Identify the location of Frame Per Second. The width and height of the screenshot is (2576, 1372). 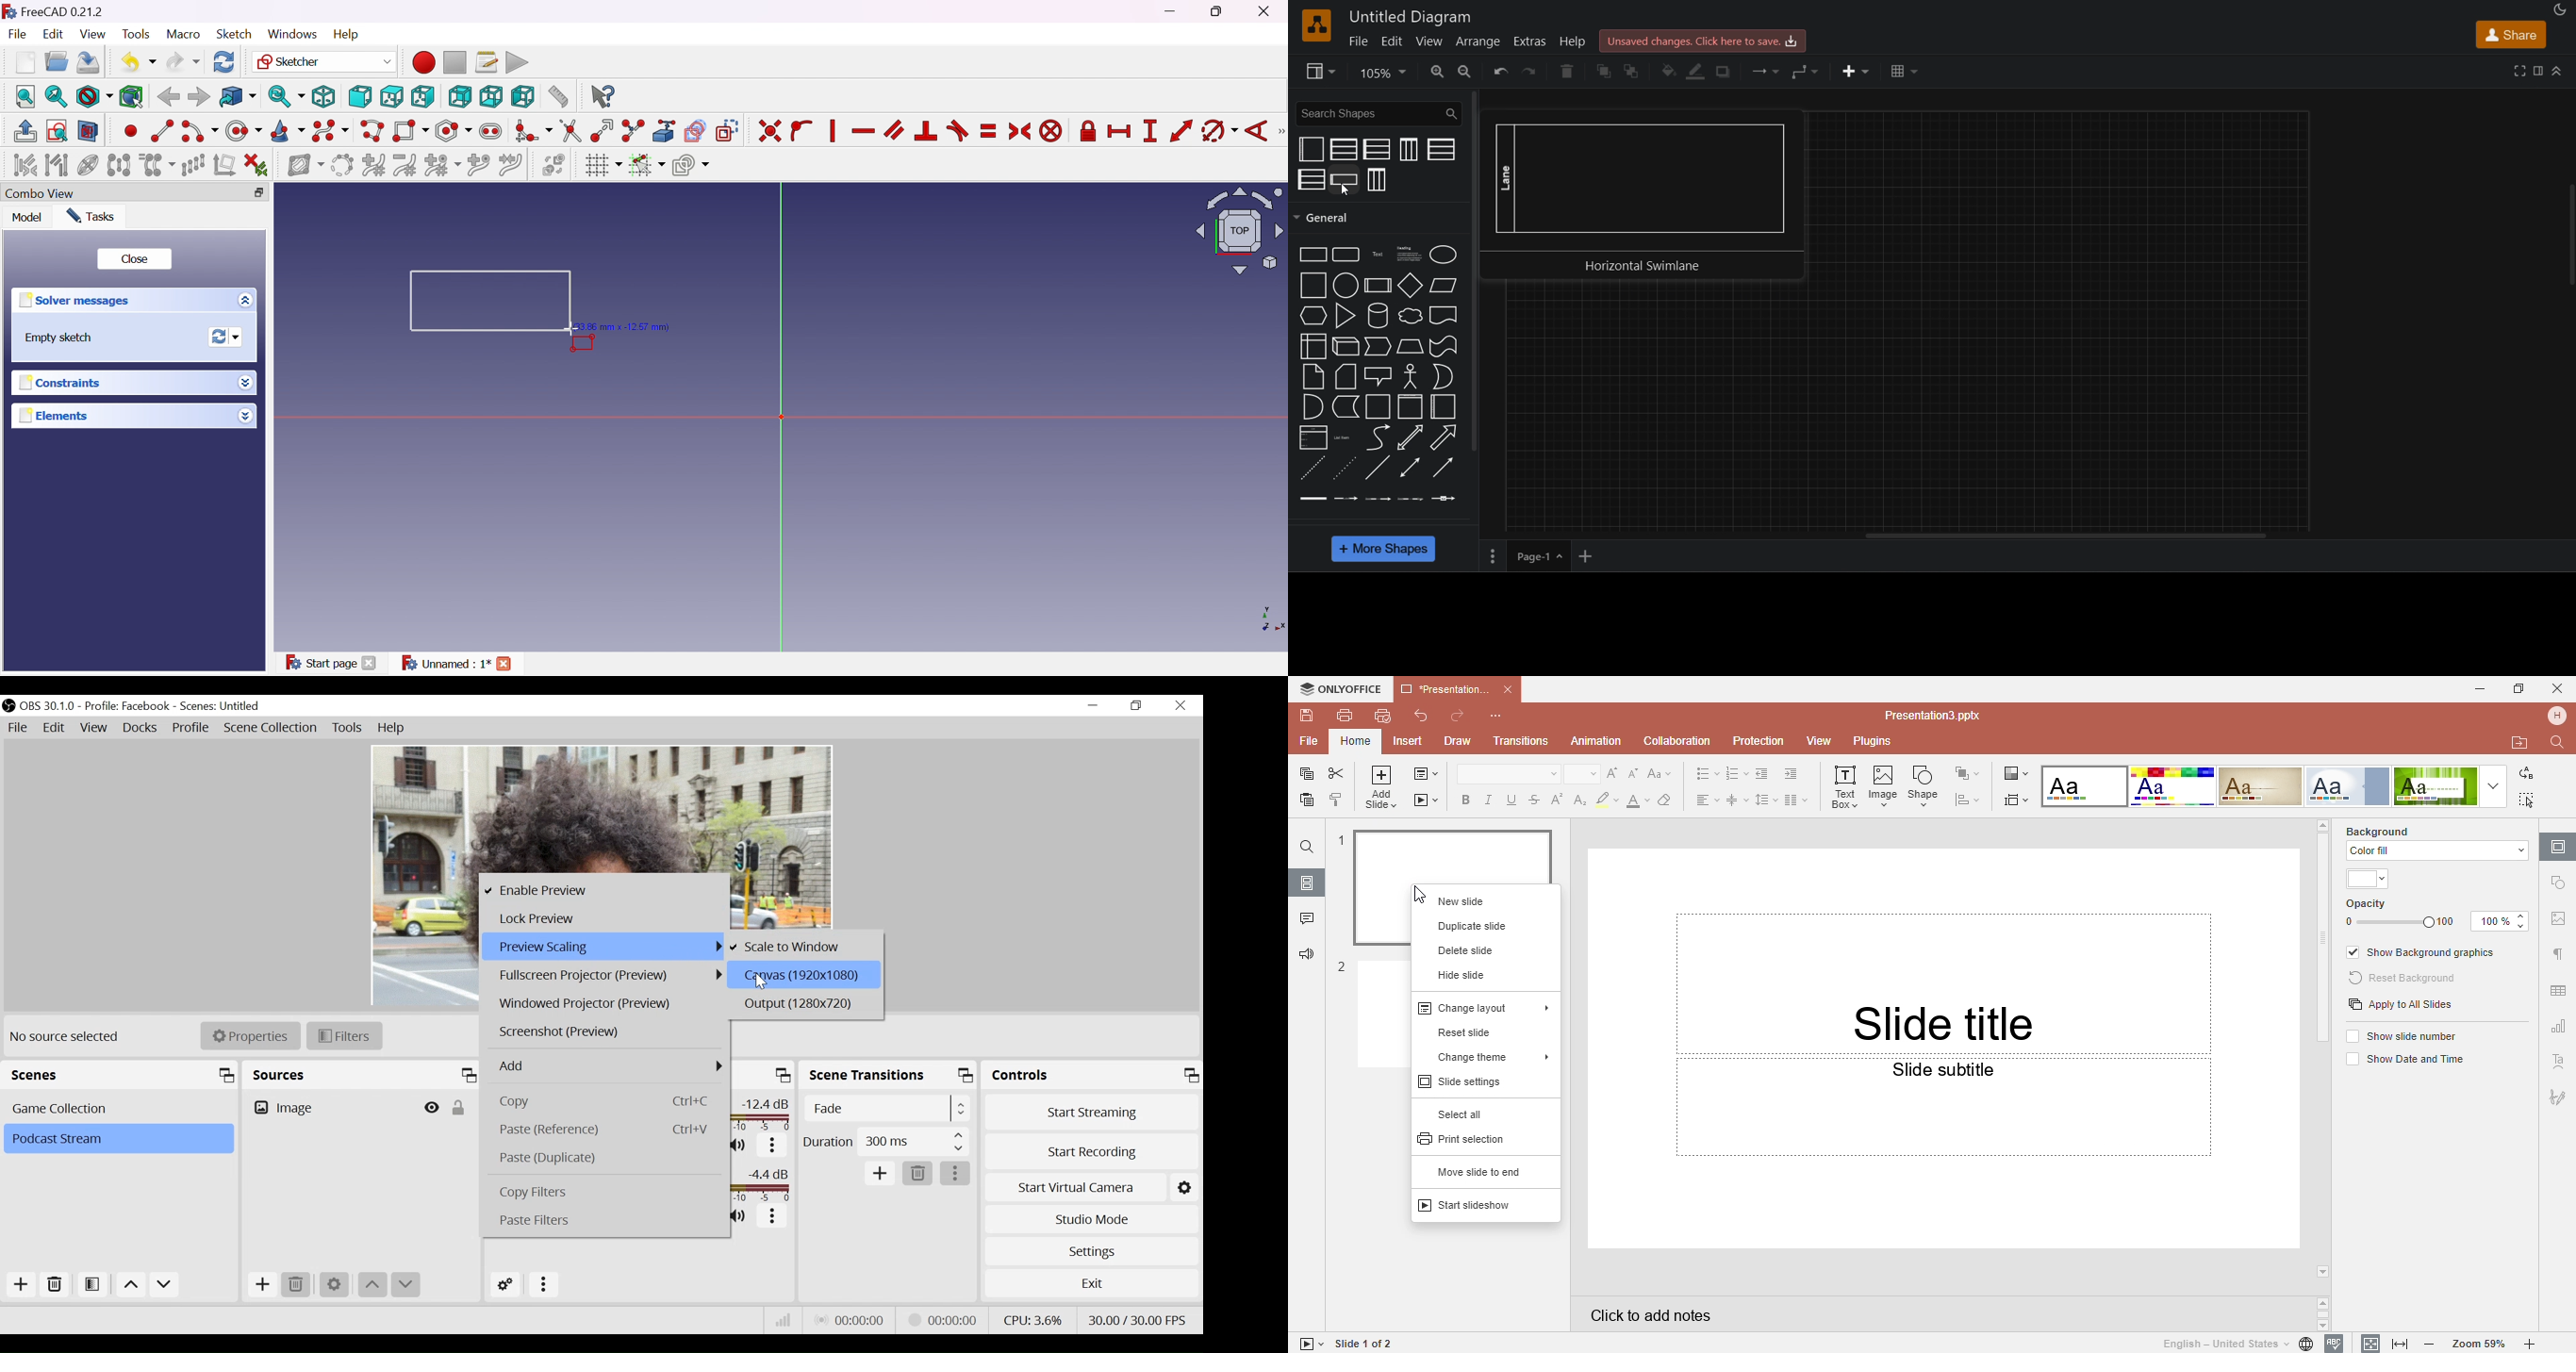
(1138, 1320).